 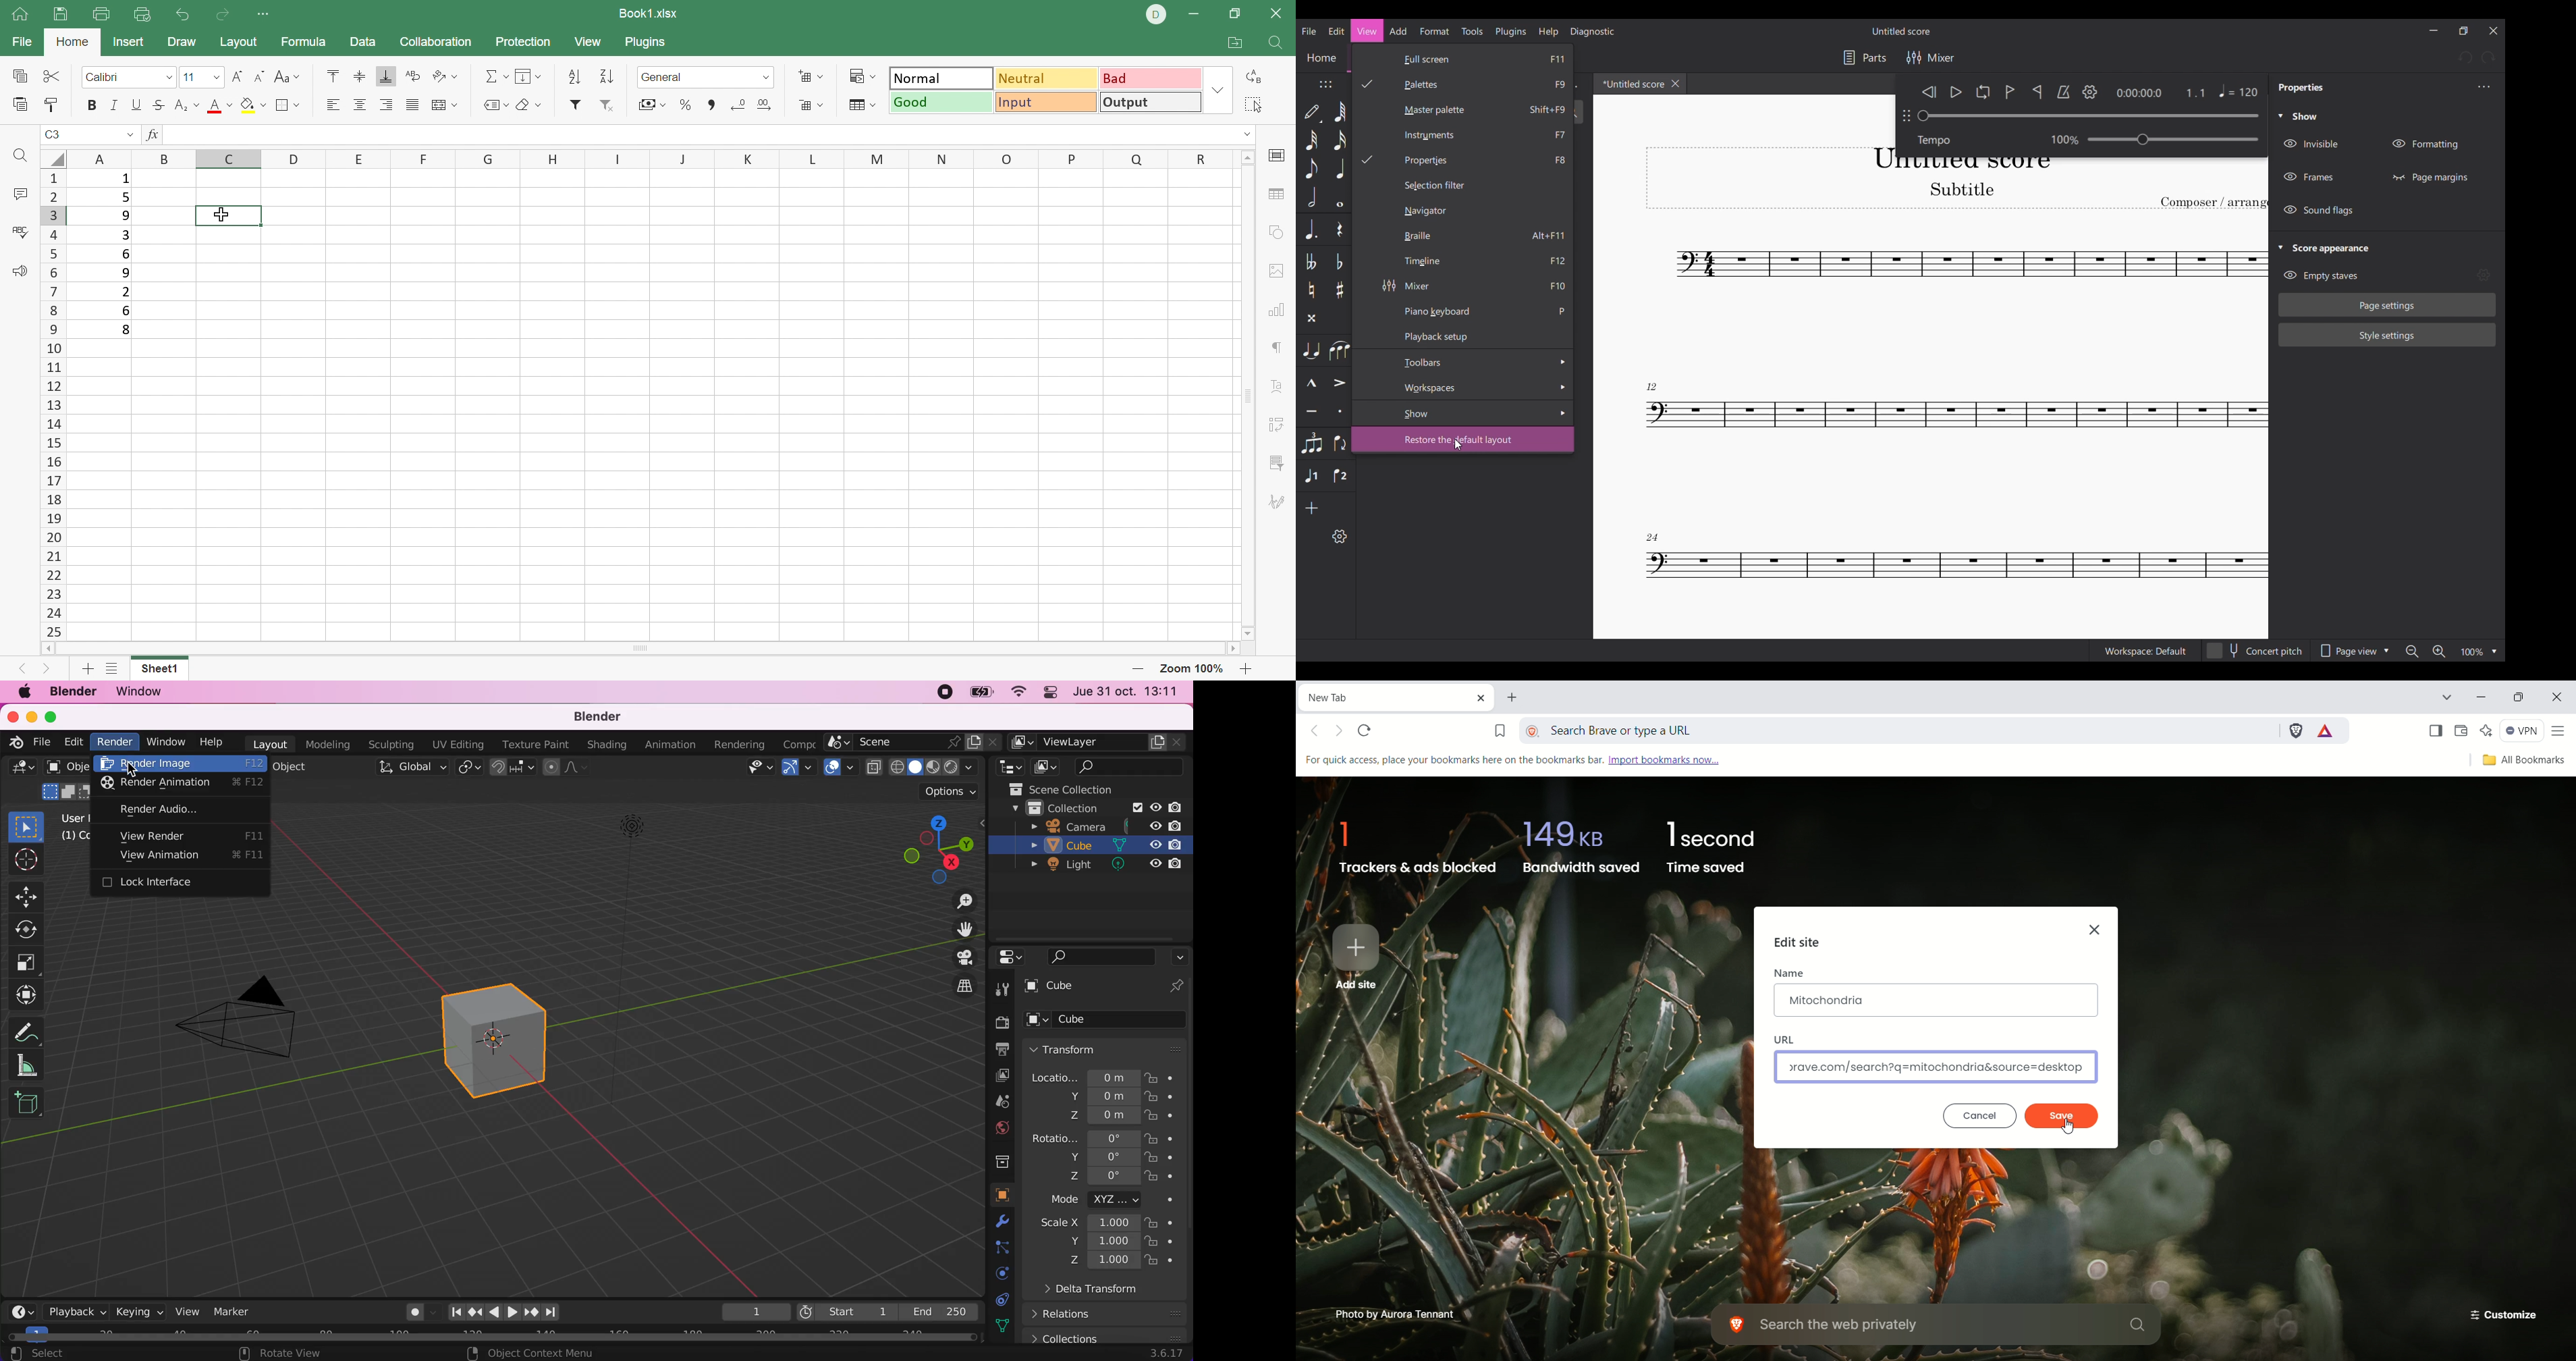 I want to click on cube, so click(x=1095, y=847).